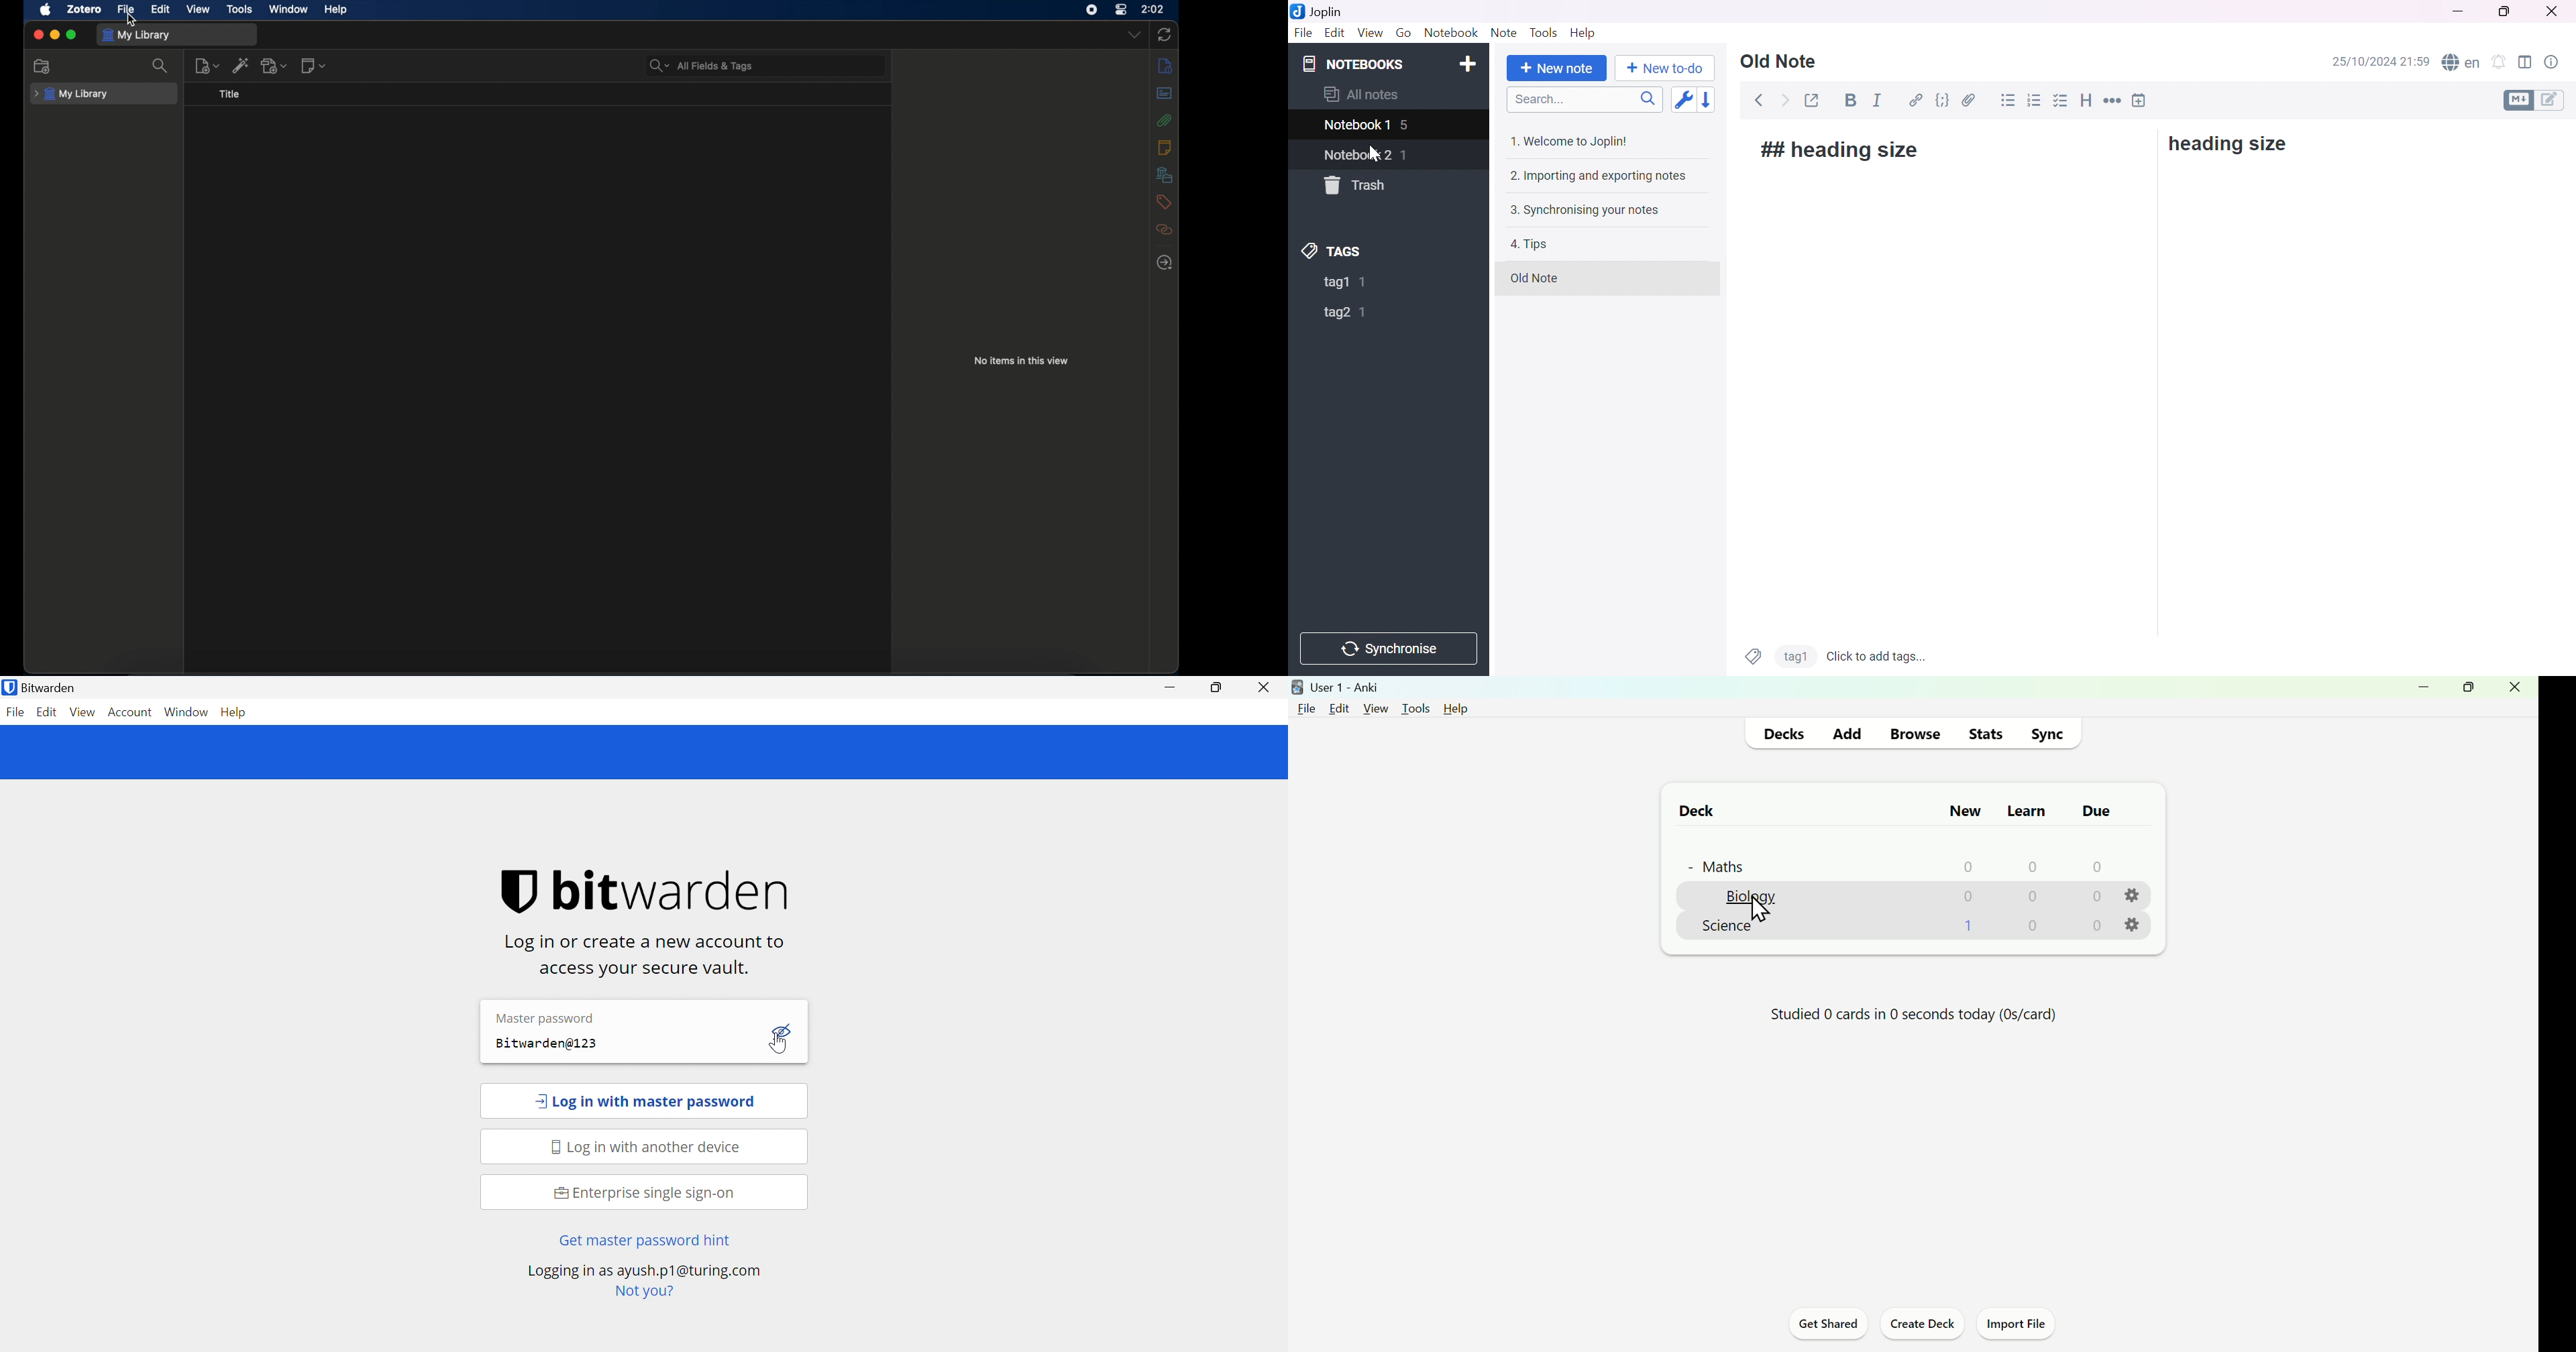  I want to click on minimize, so click(56, 35).